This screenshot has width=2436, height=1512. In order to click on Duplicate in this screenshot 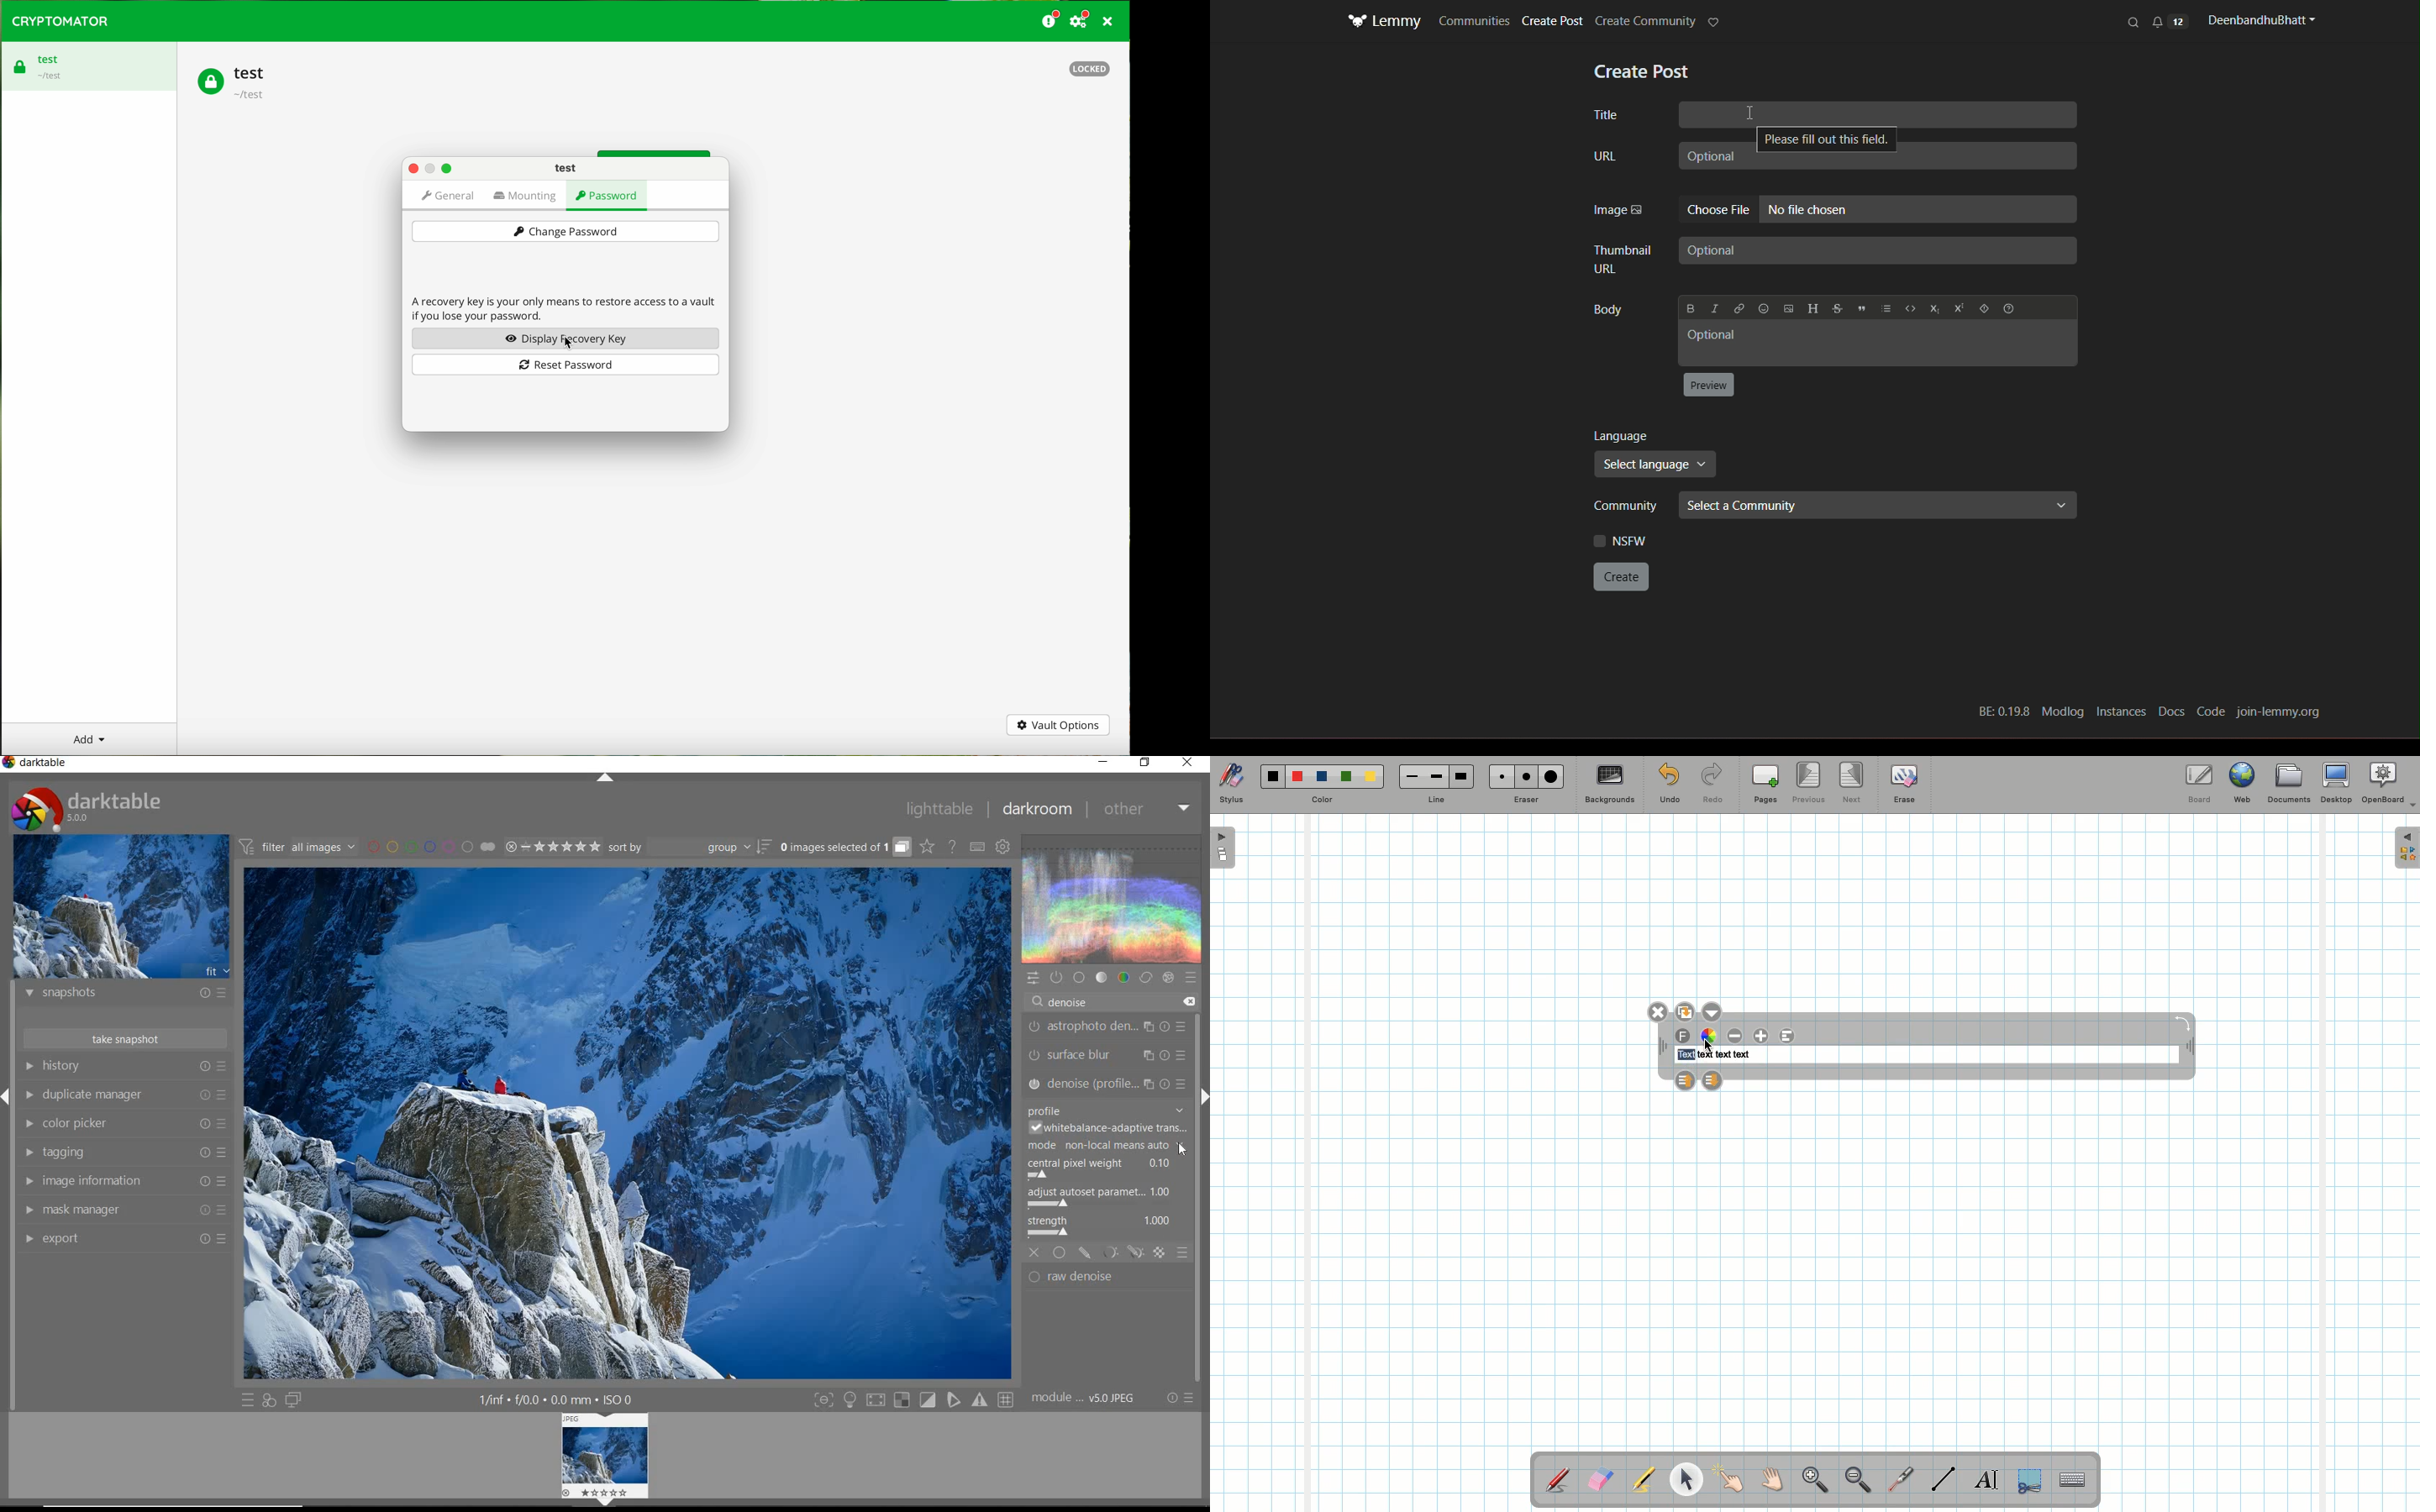, I will do `click(1684, 1010)`.